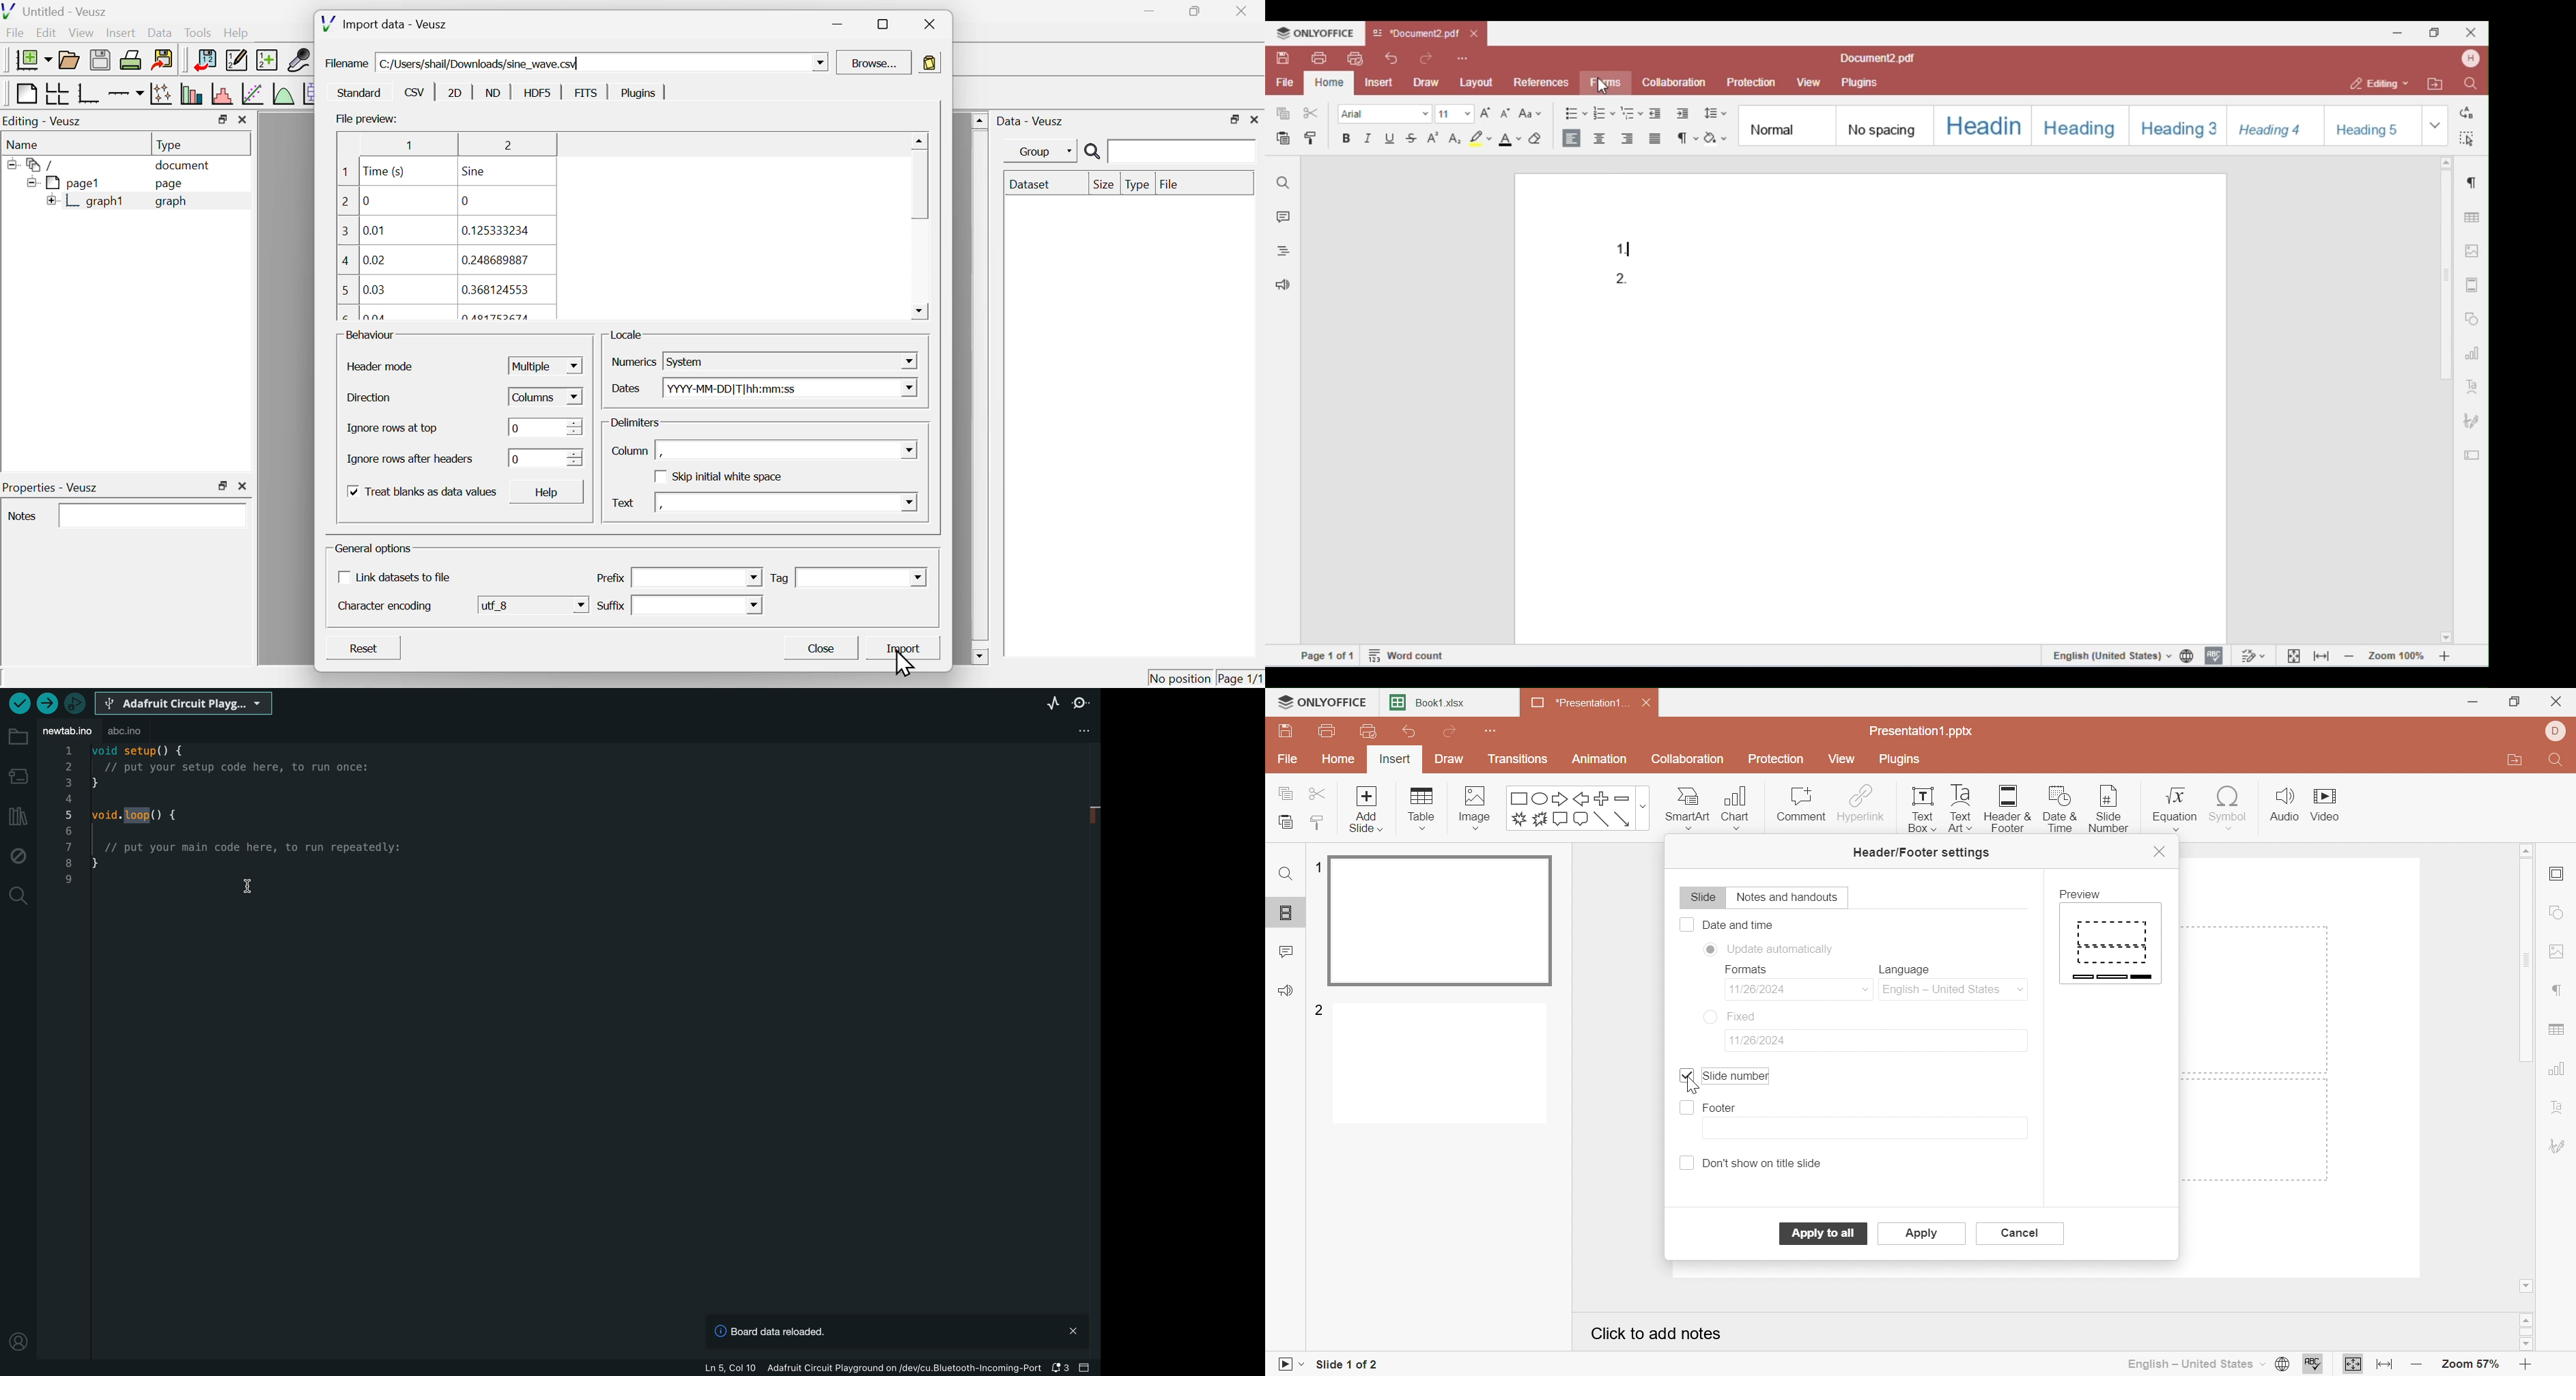  I want to click on Redo, so click(1452, 733).